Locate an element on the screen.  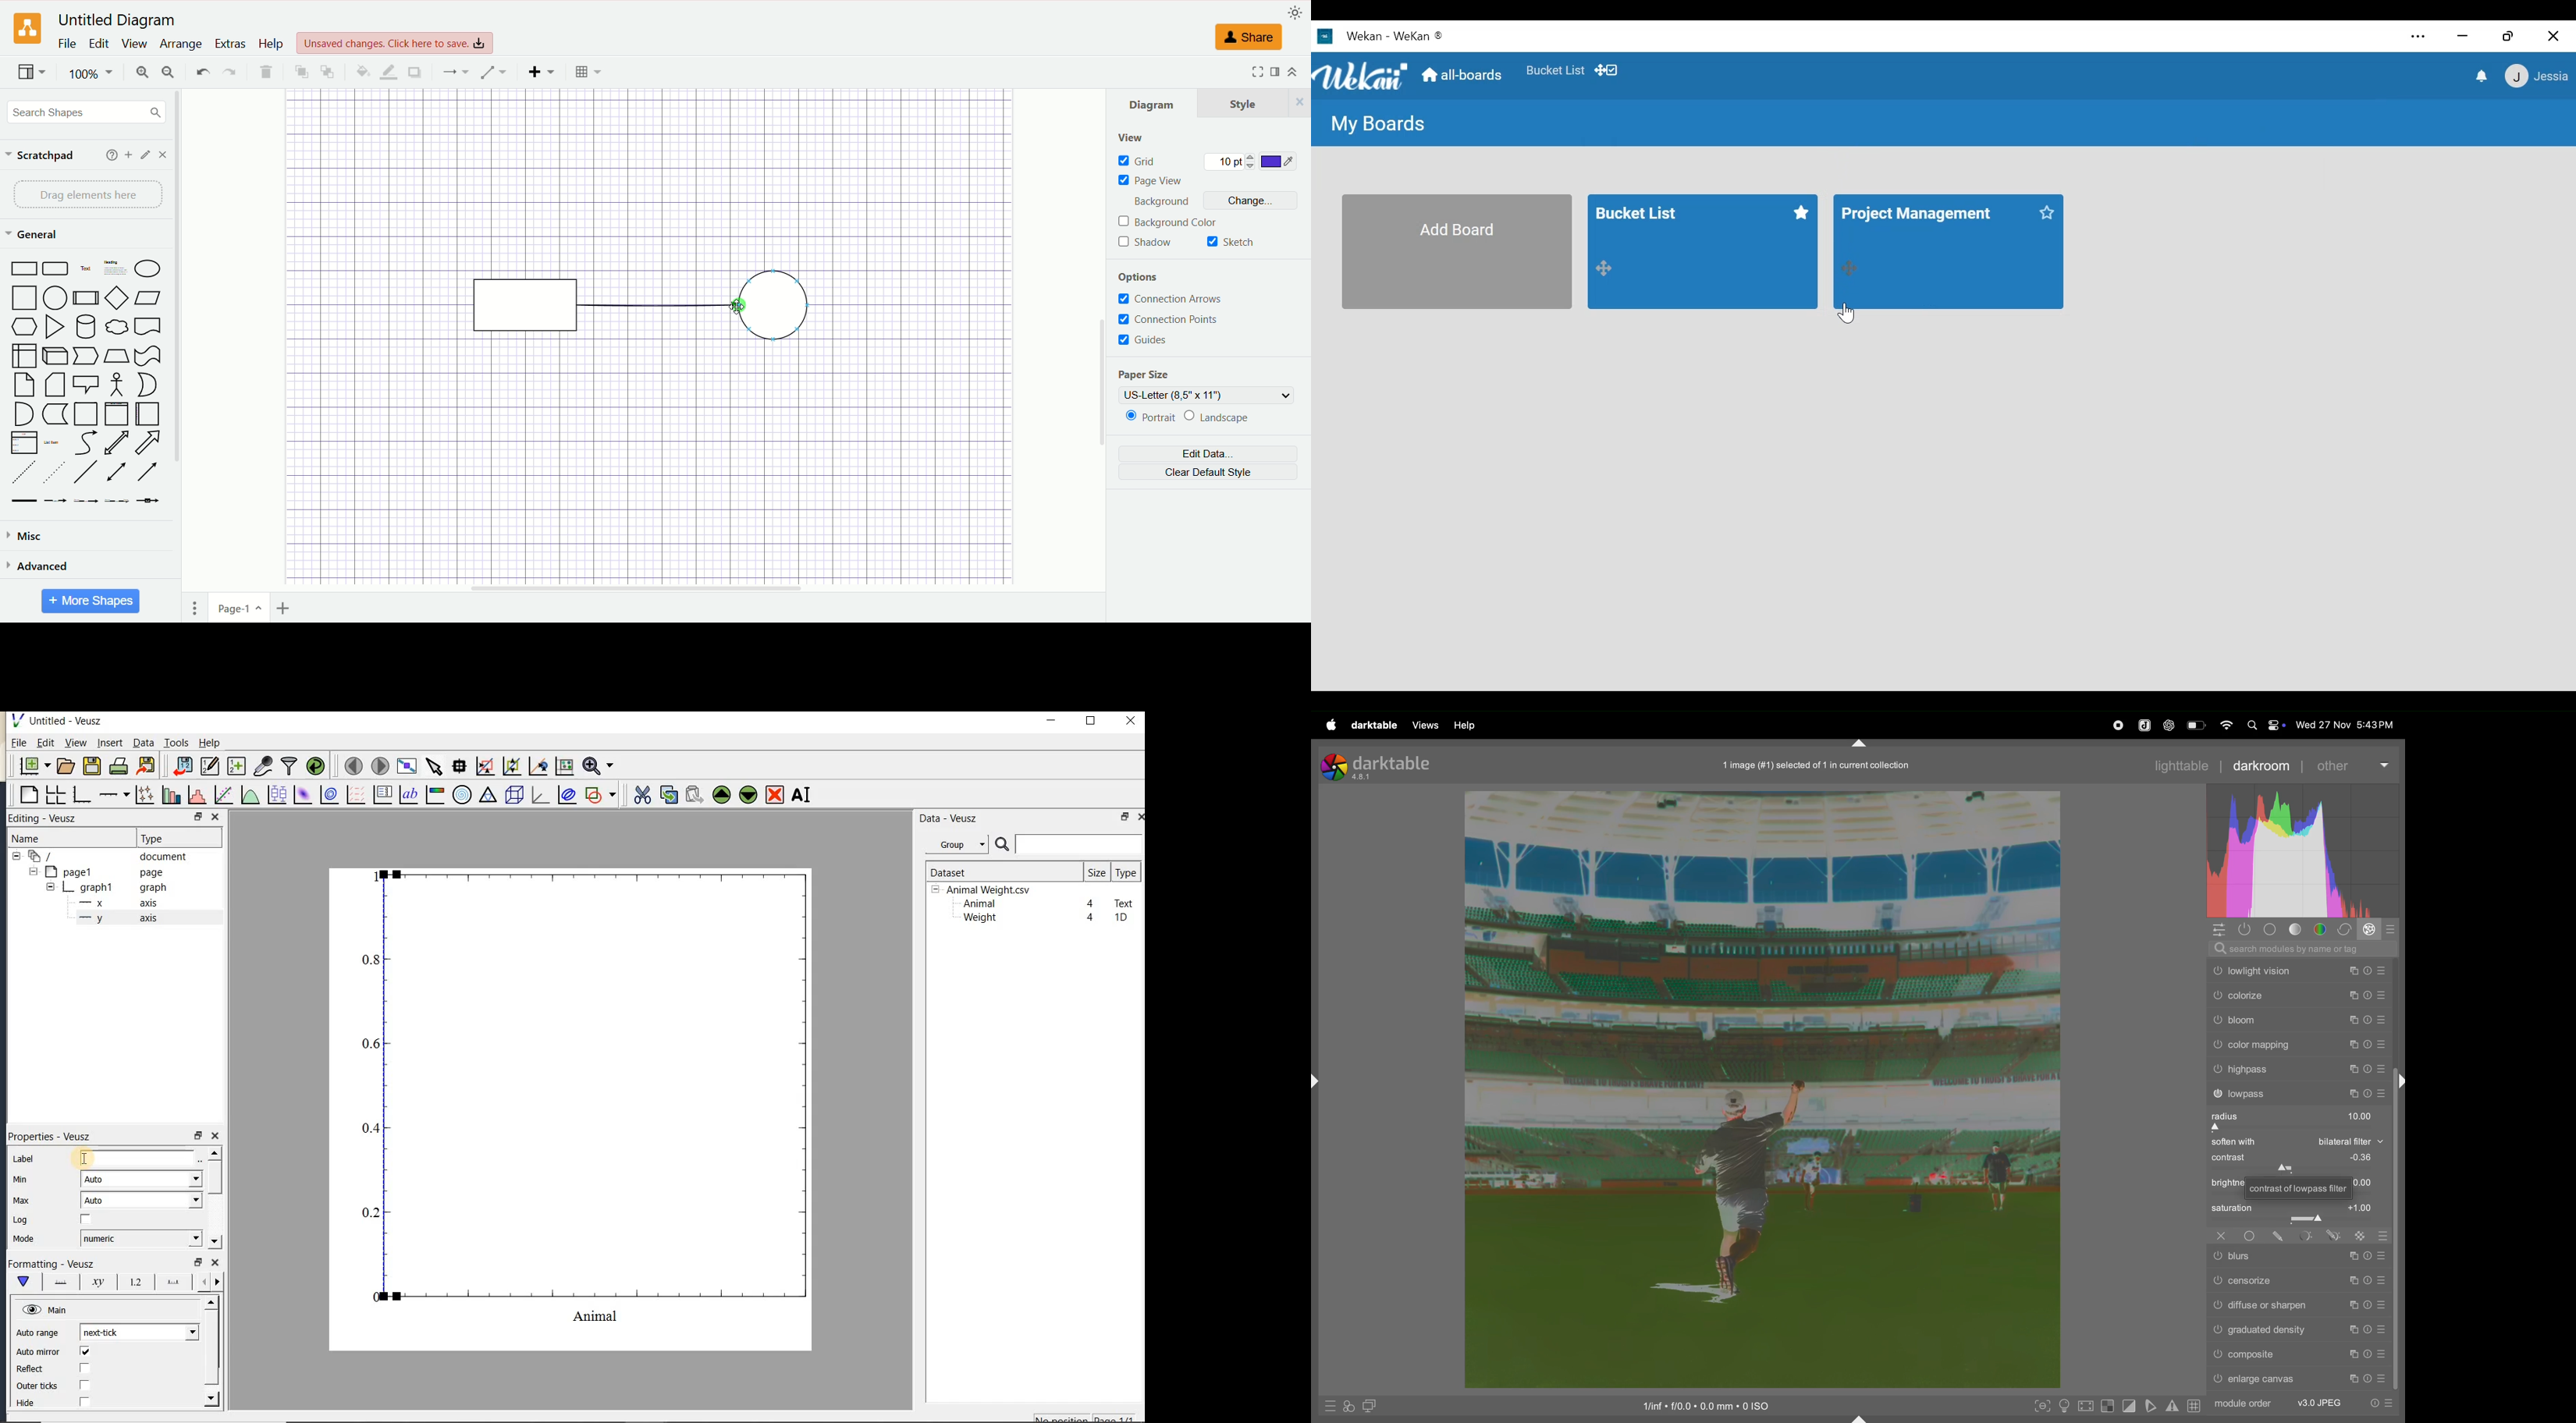
pages is located at coordinates (195, 608).